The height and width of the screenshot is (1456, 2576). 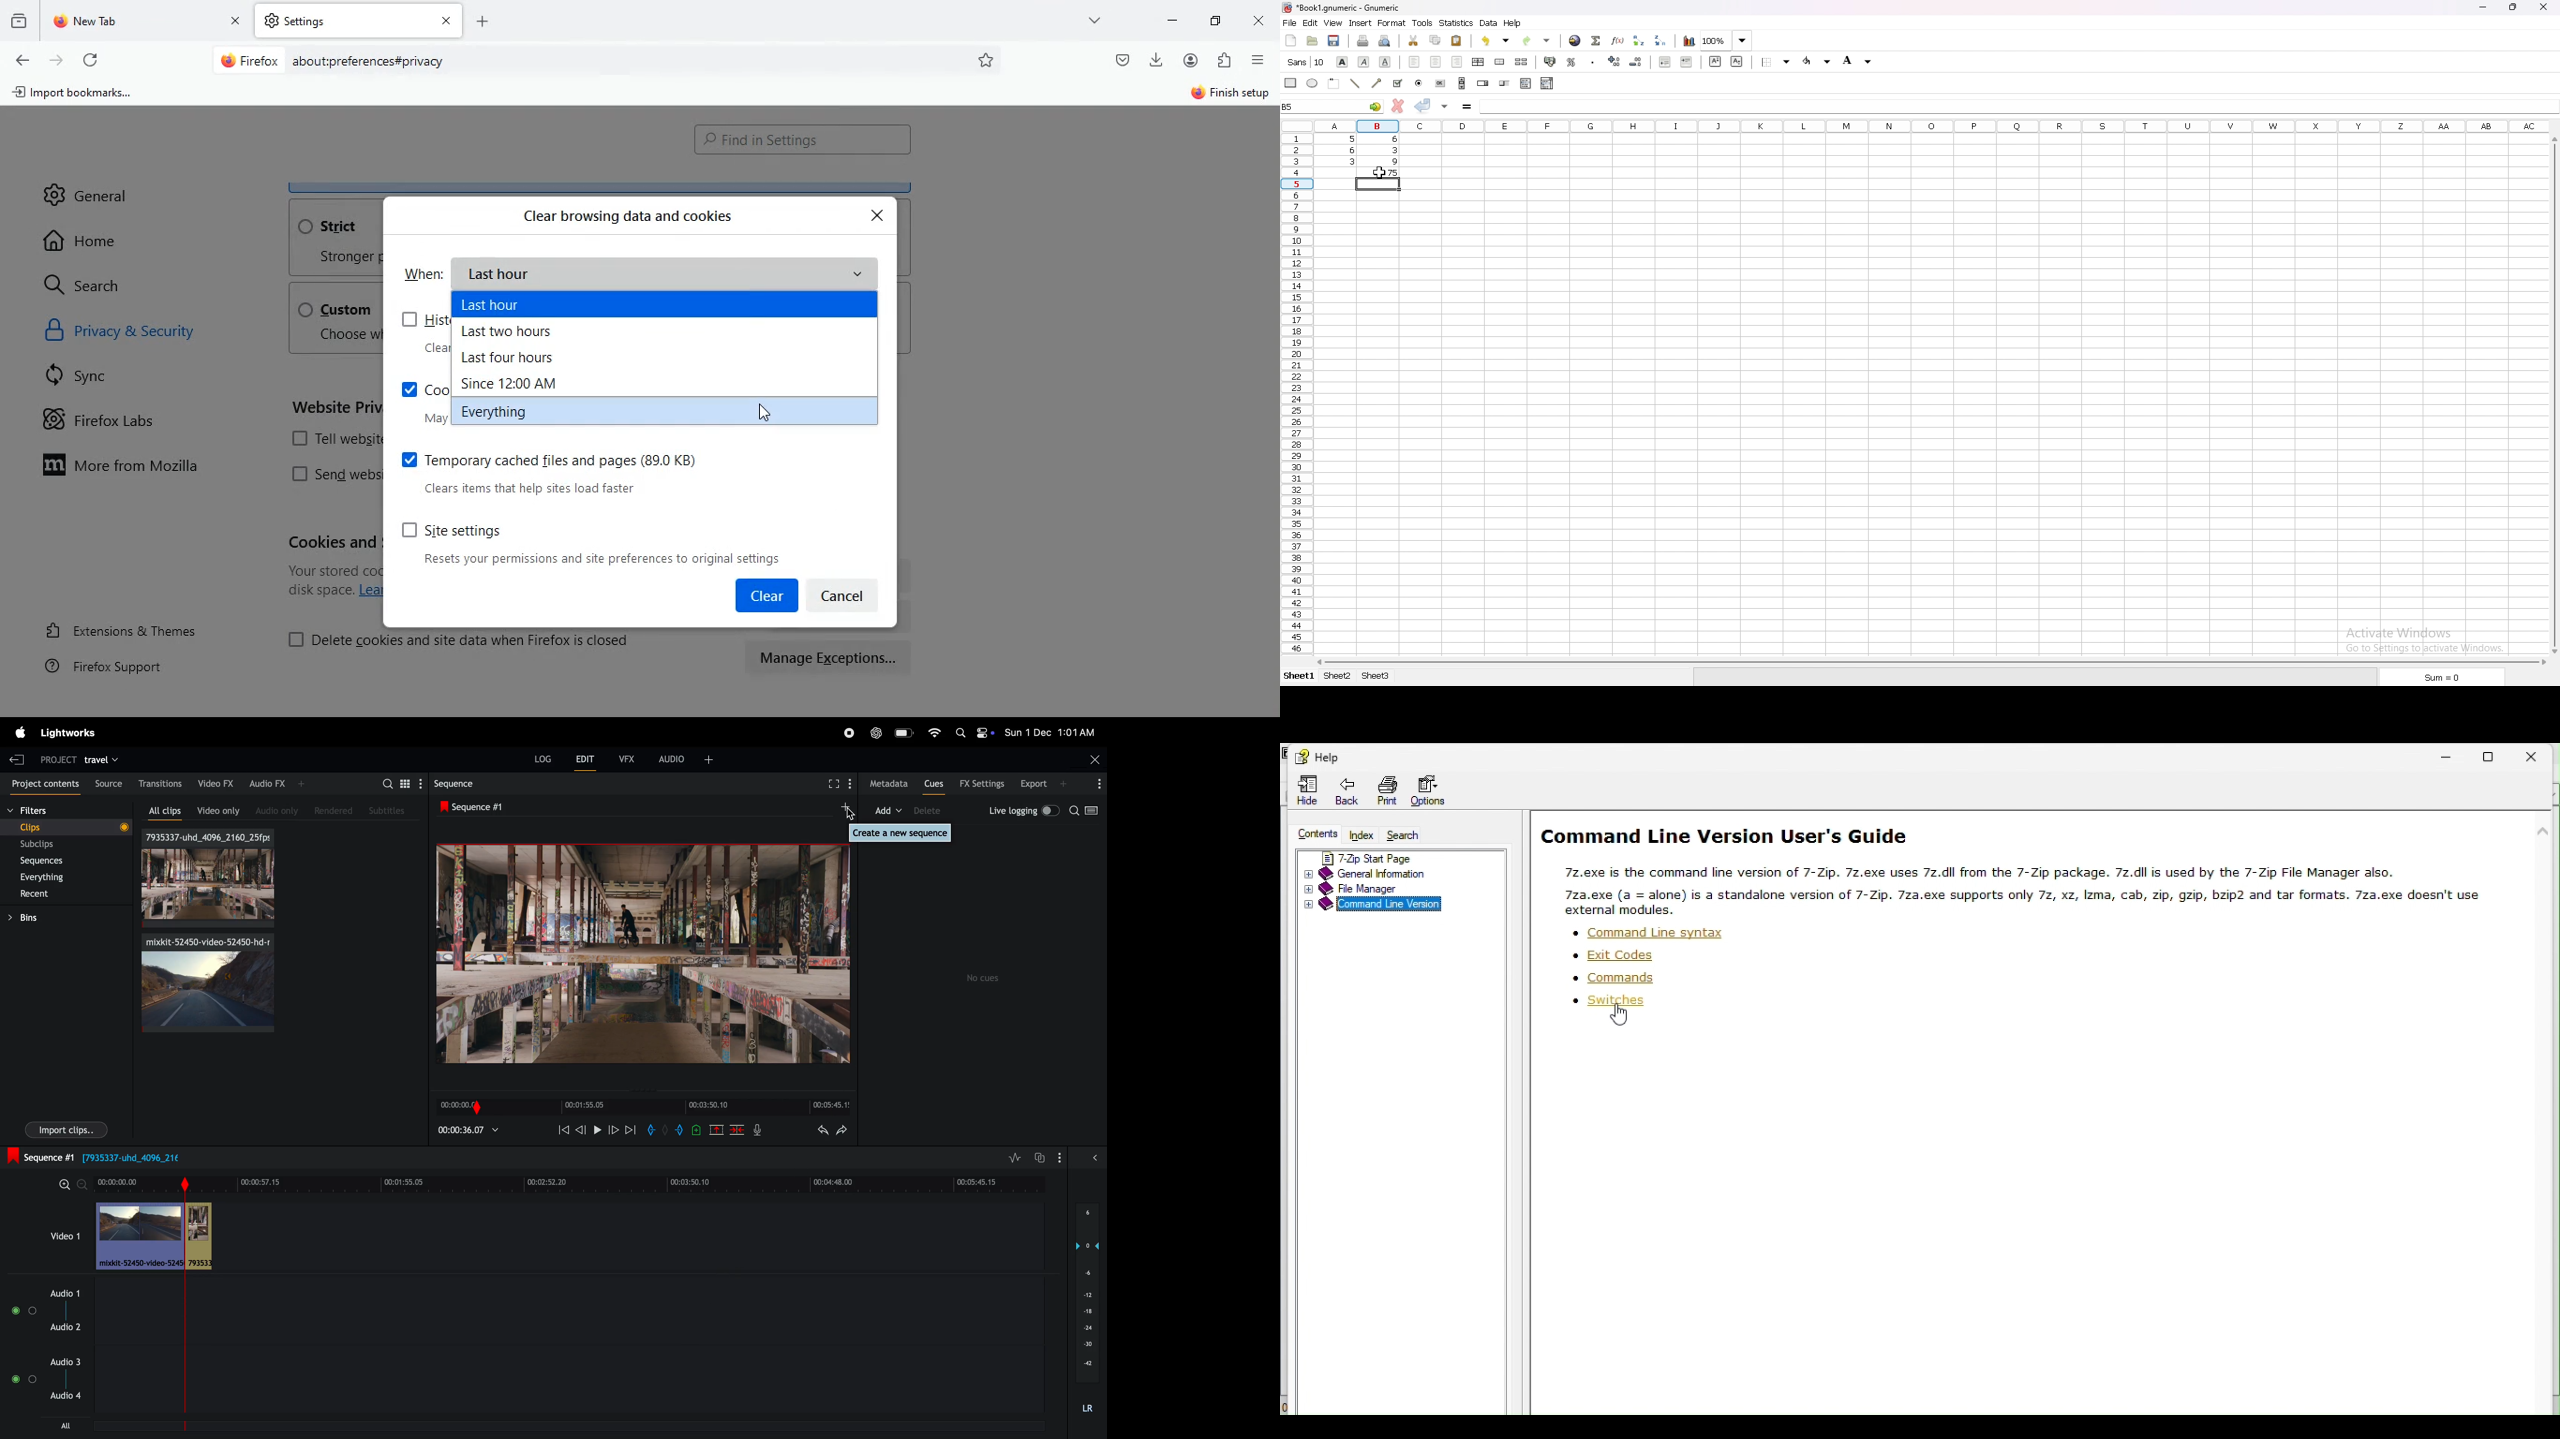 I want to click on exit, so click(x=20, y=759).